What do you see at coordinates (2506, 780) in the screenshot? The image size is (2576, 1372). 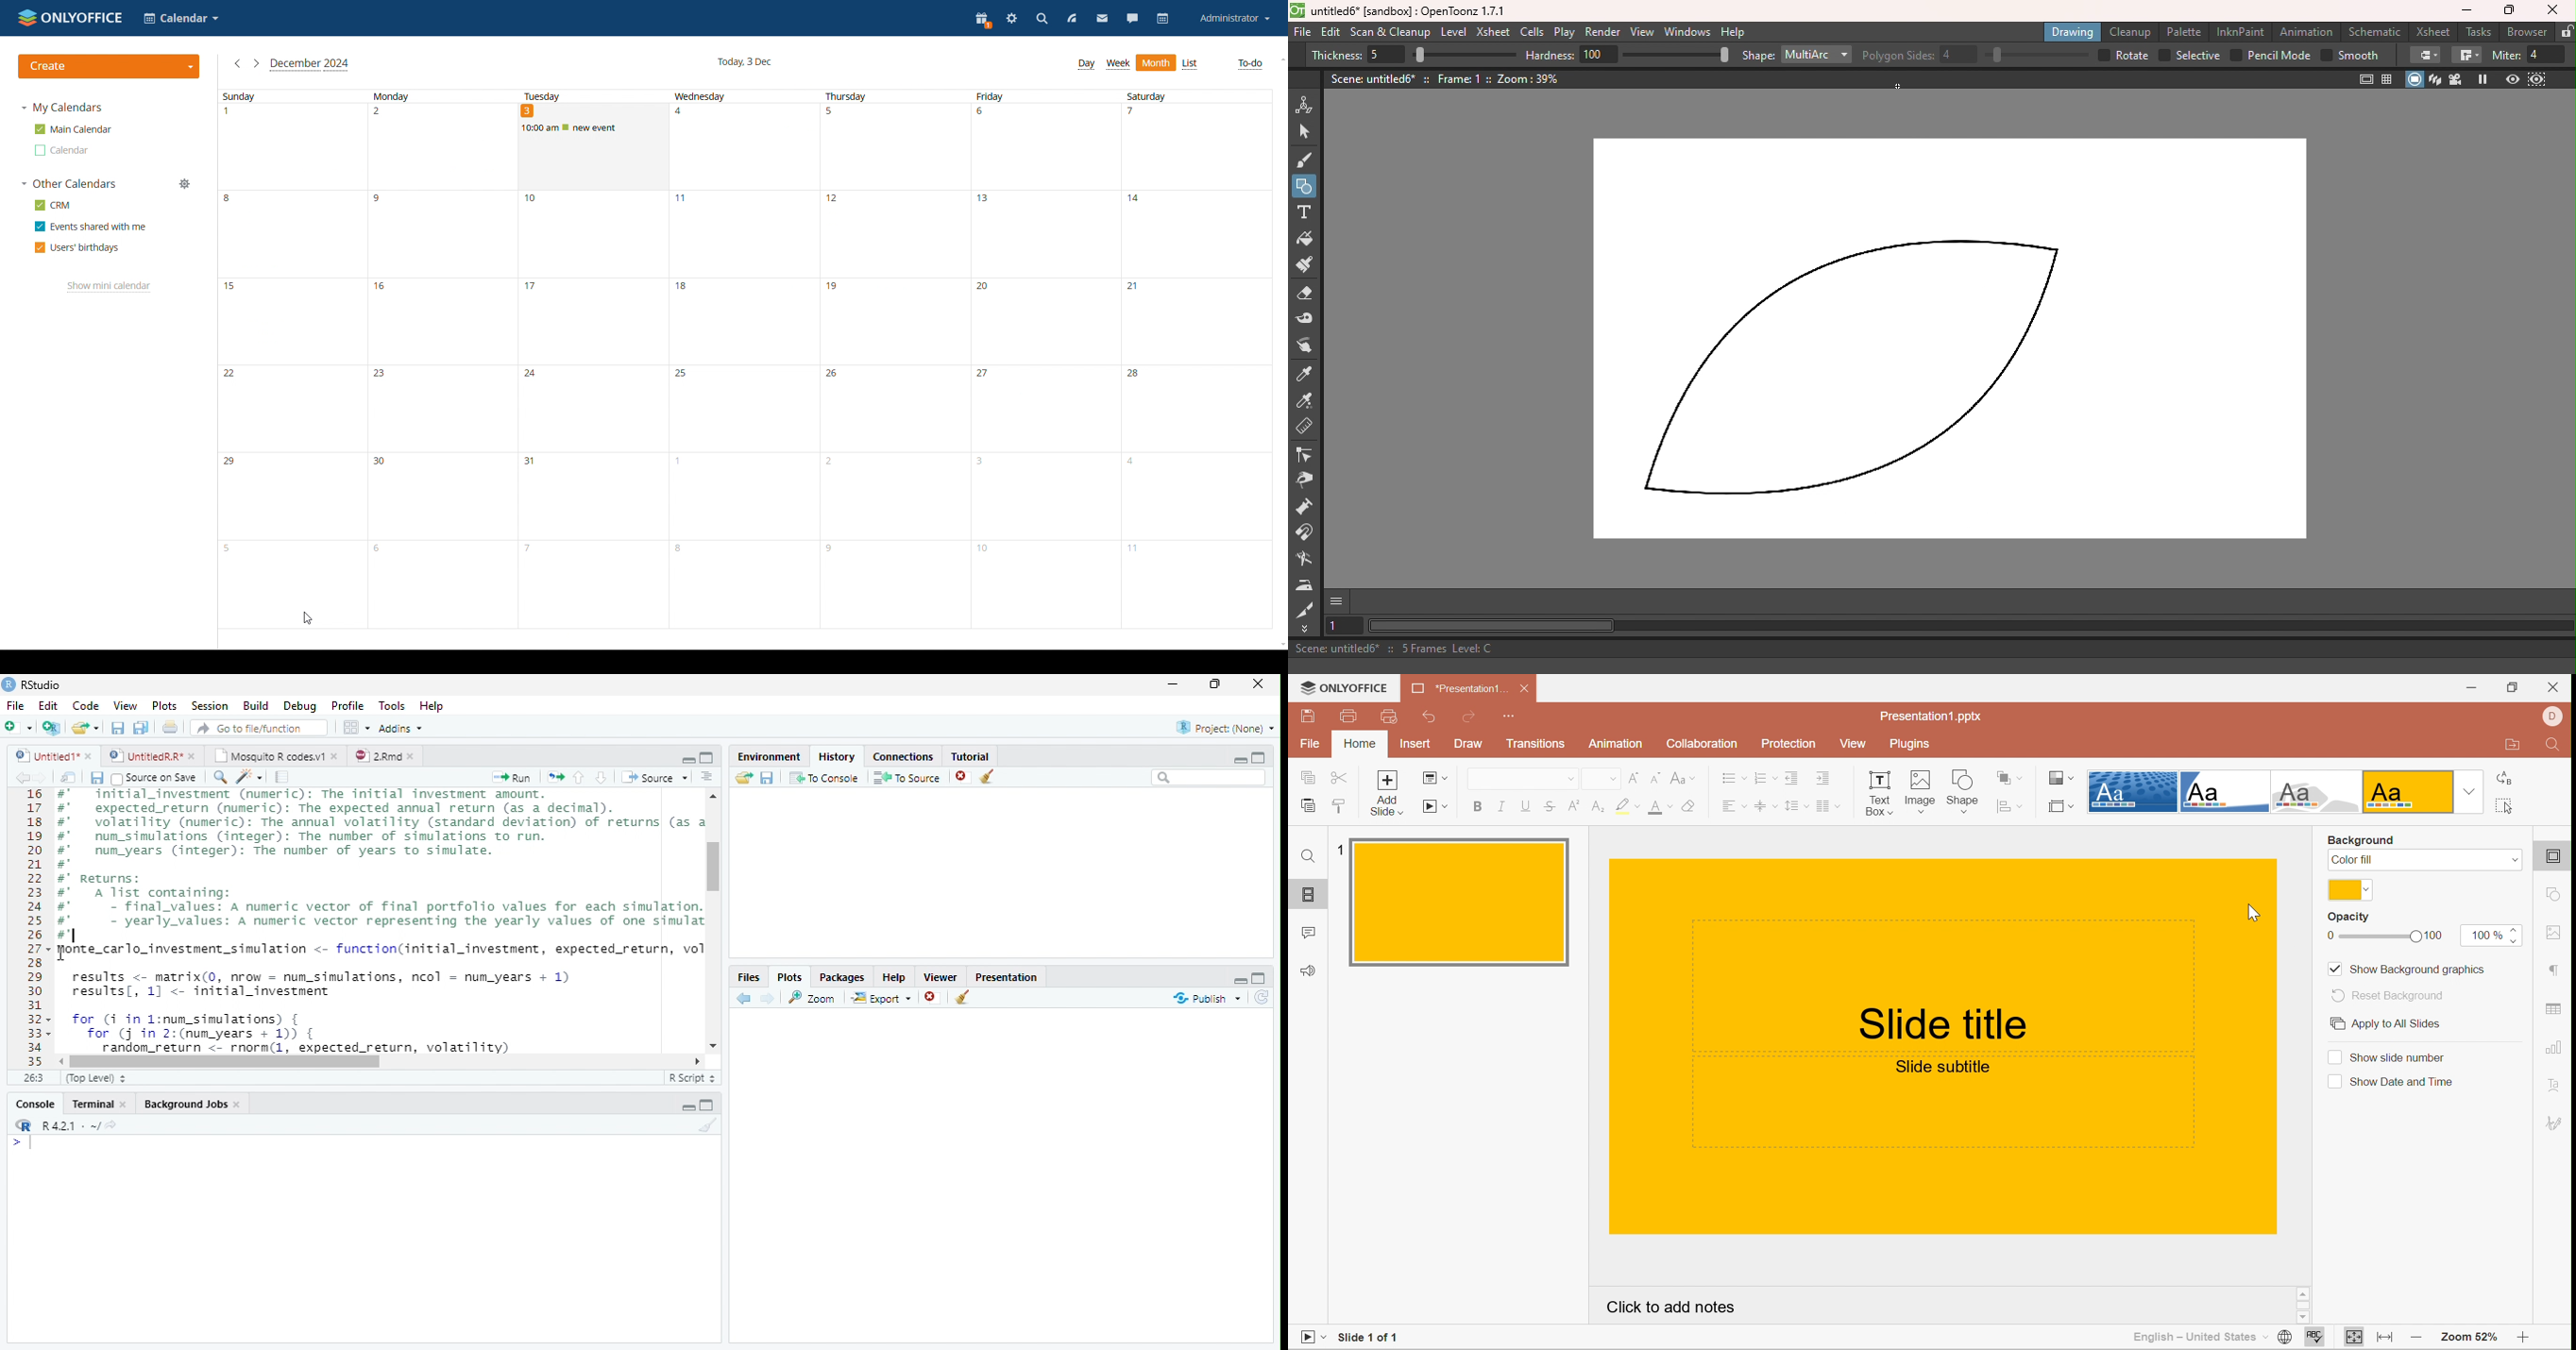 I see `Replace` at bounding box center [2506, 780].